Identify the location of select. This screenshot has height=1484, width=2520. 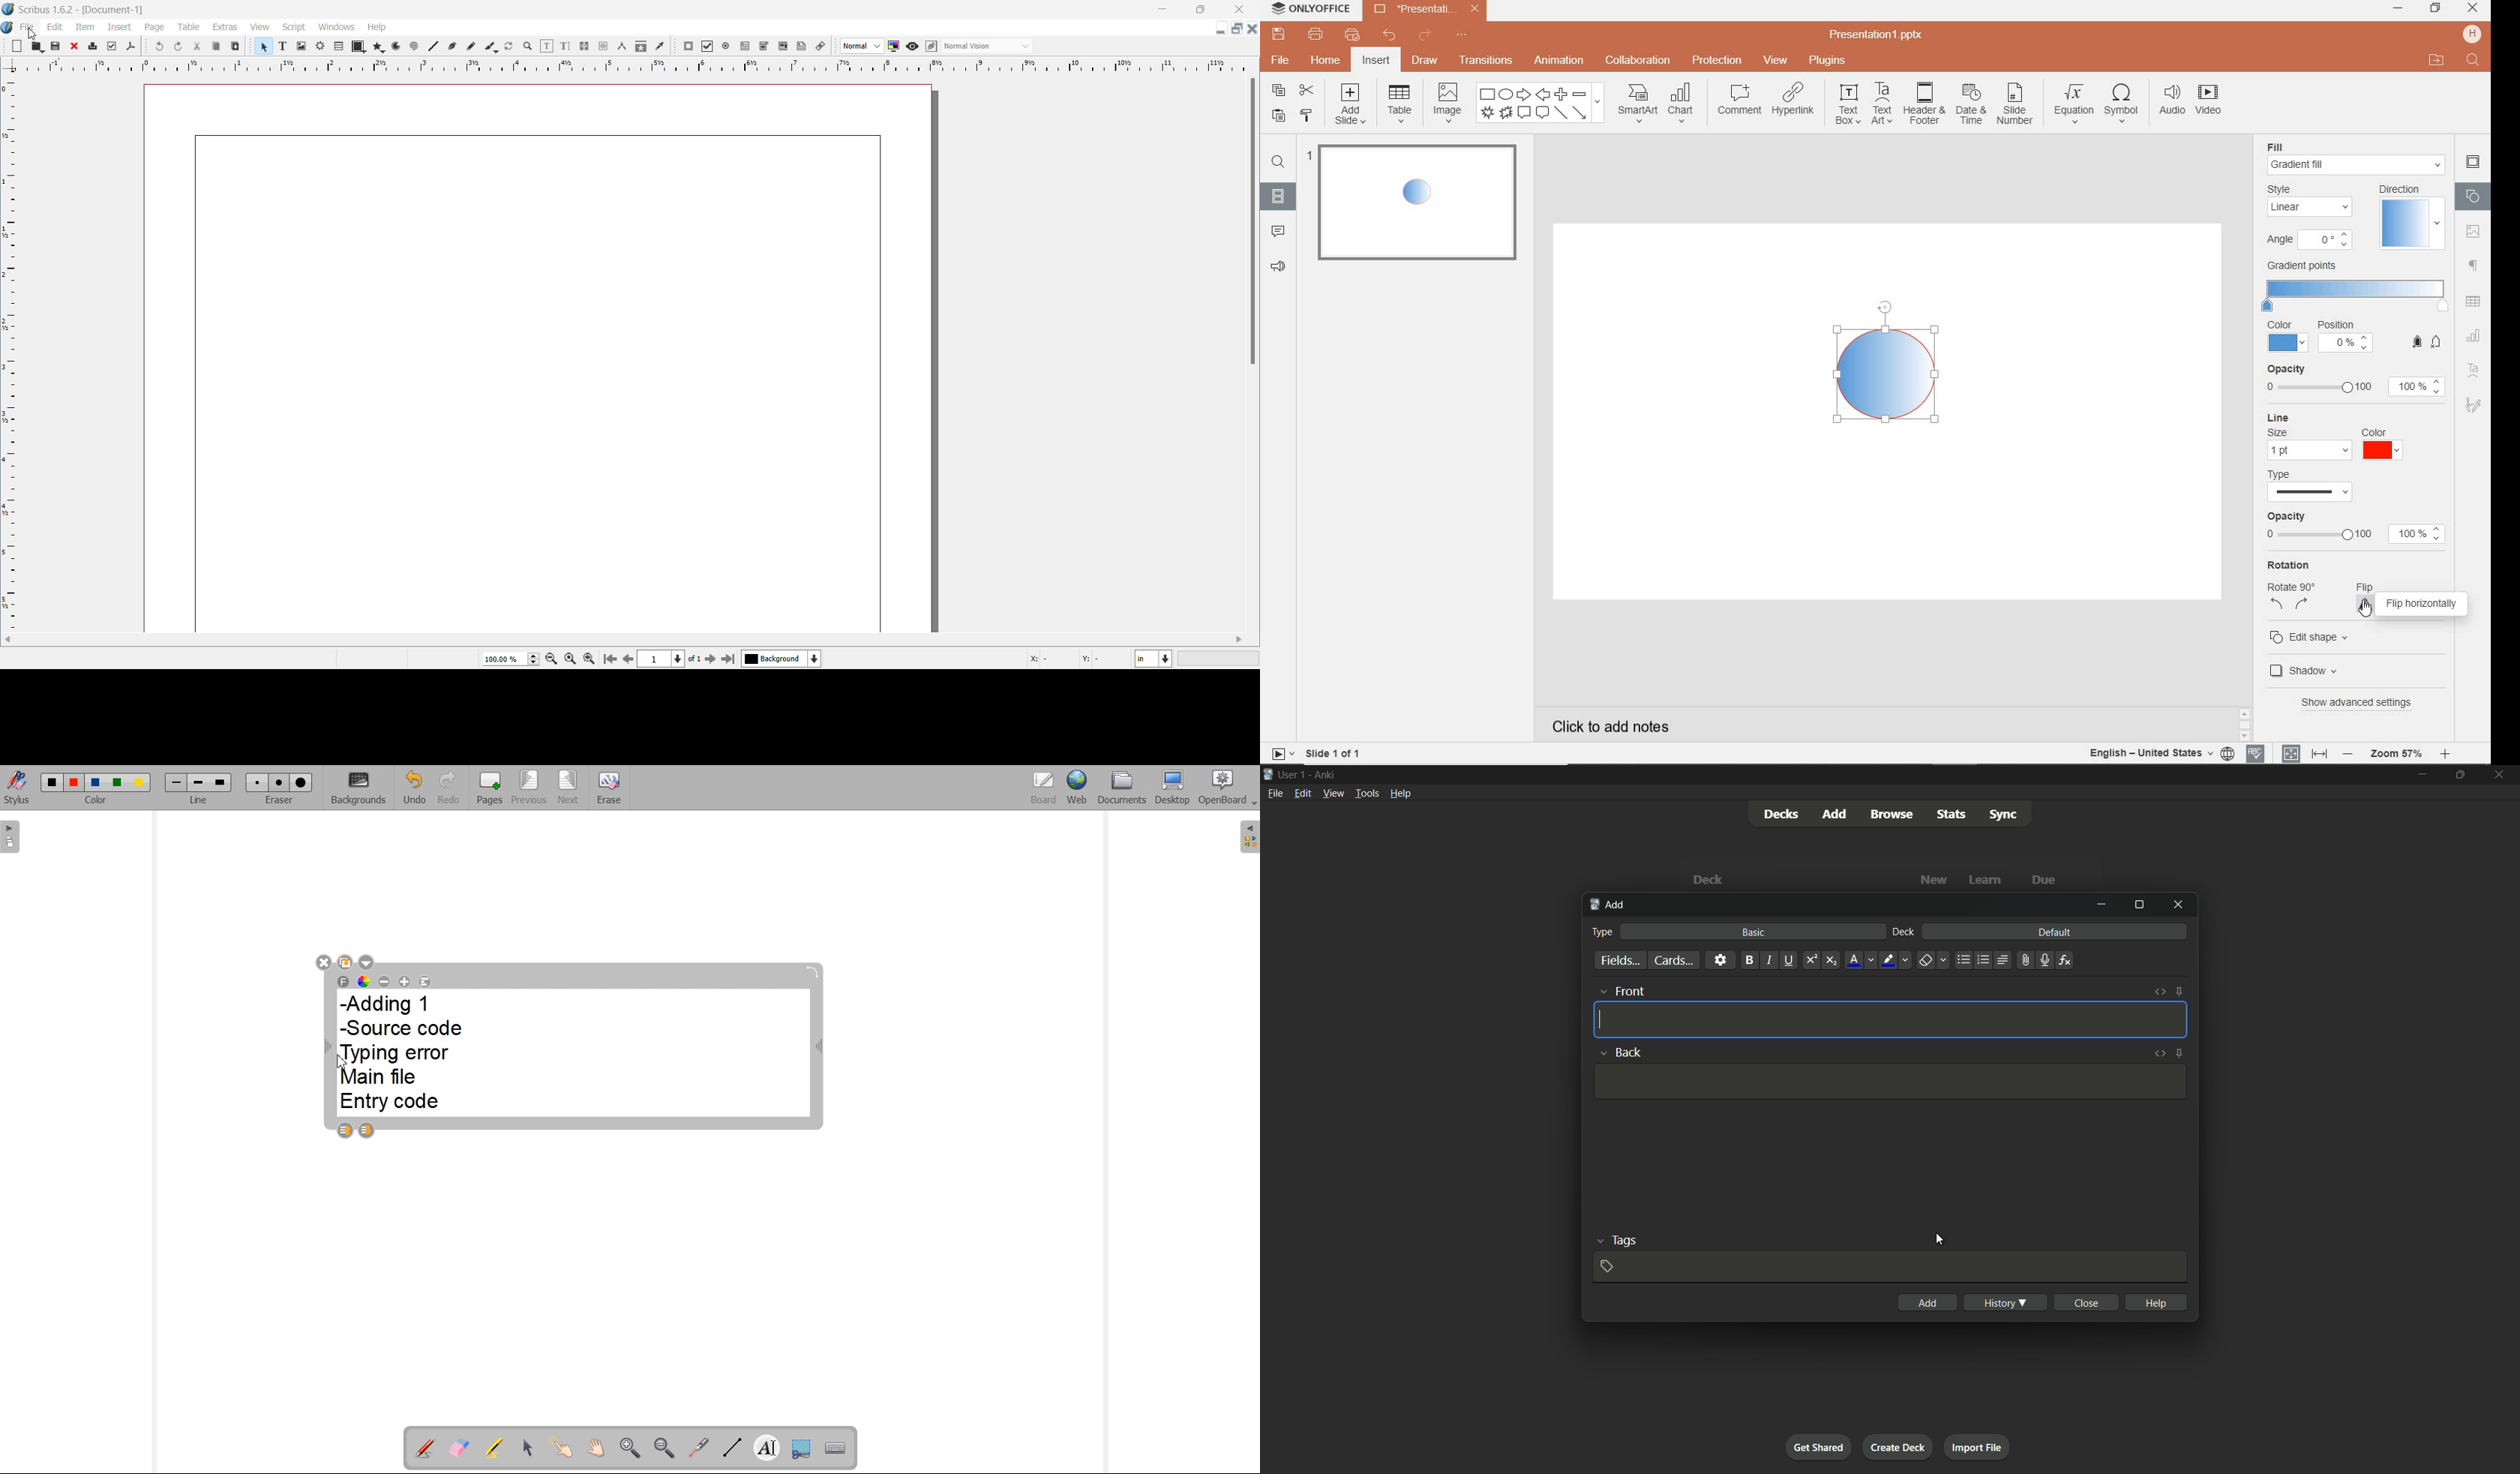
(261, 46).